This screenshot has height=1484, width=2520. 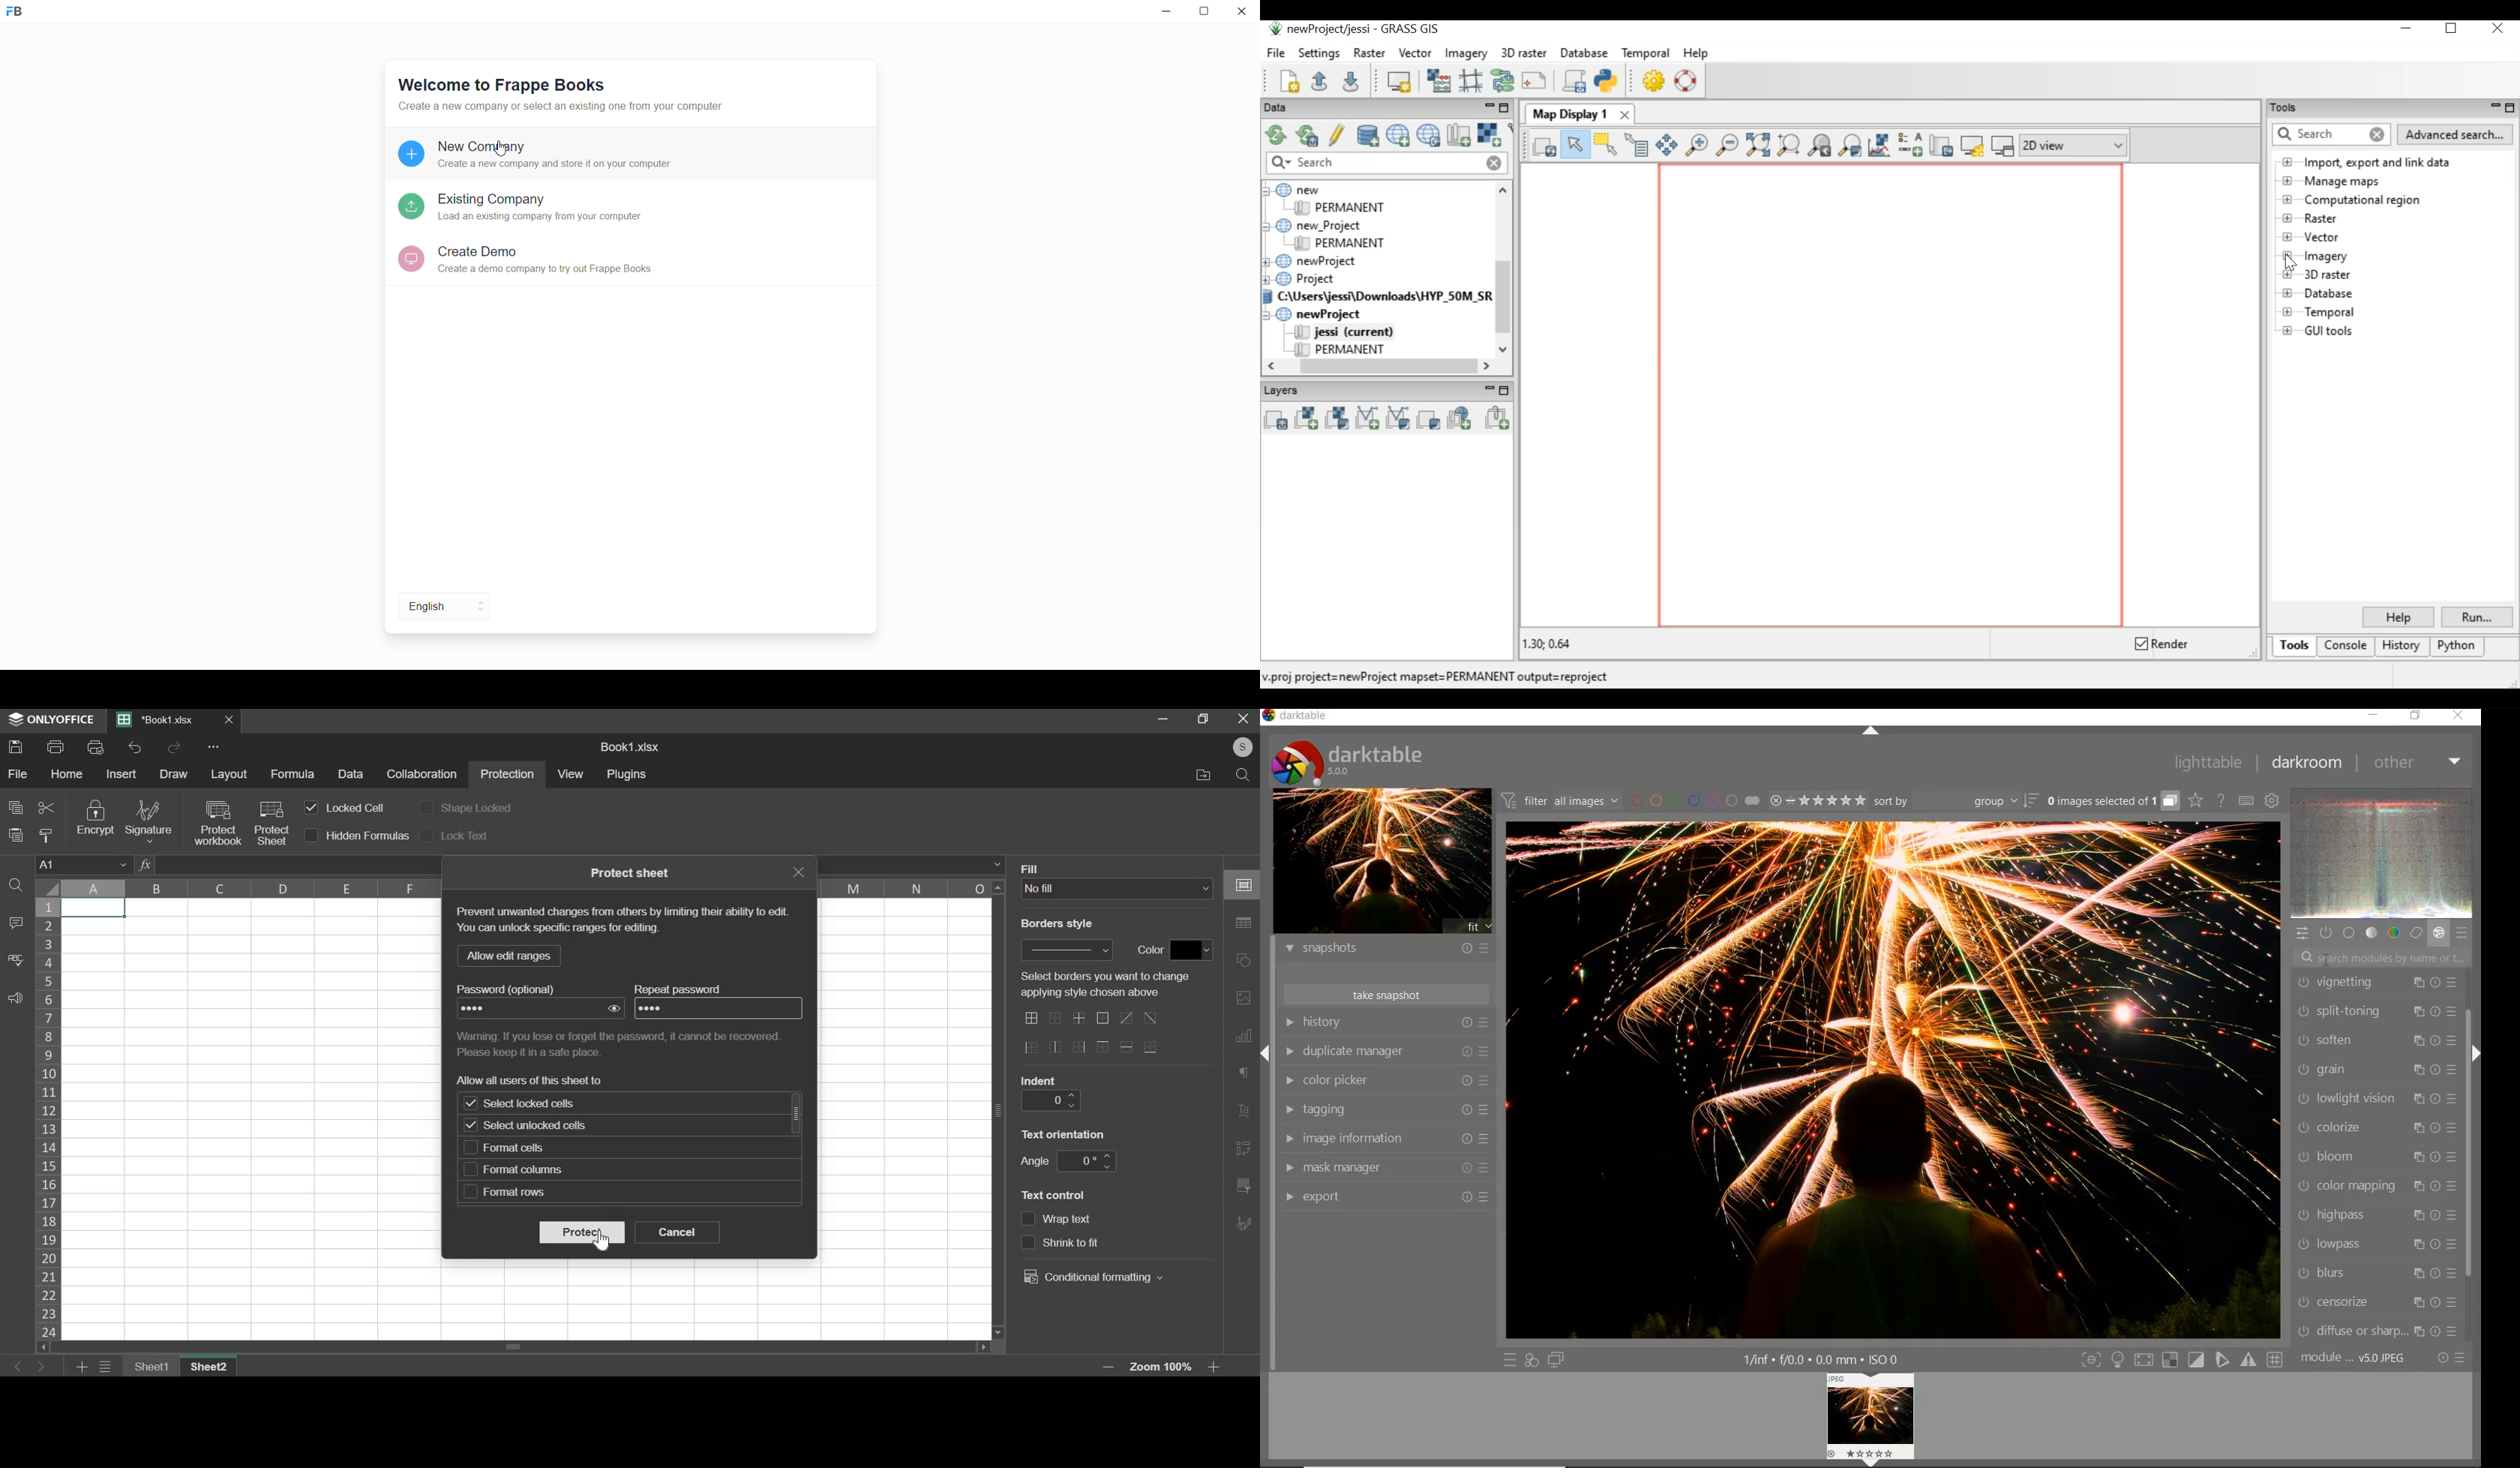 What do you see at coordinates (173, 774) in the screenshot?
I see `draw` at bounding box center [173, 774].